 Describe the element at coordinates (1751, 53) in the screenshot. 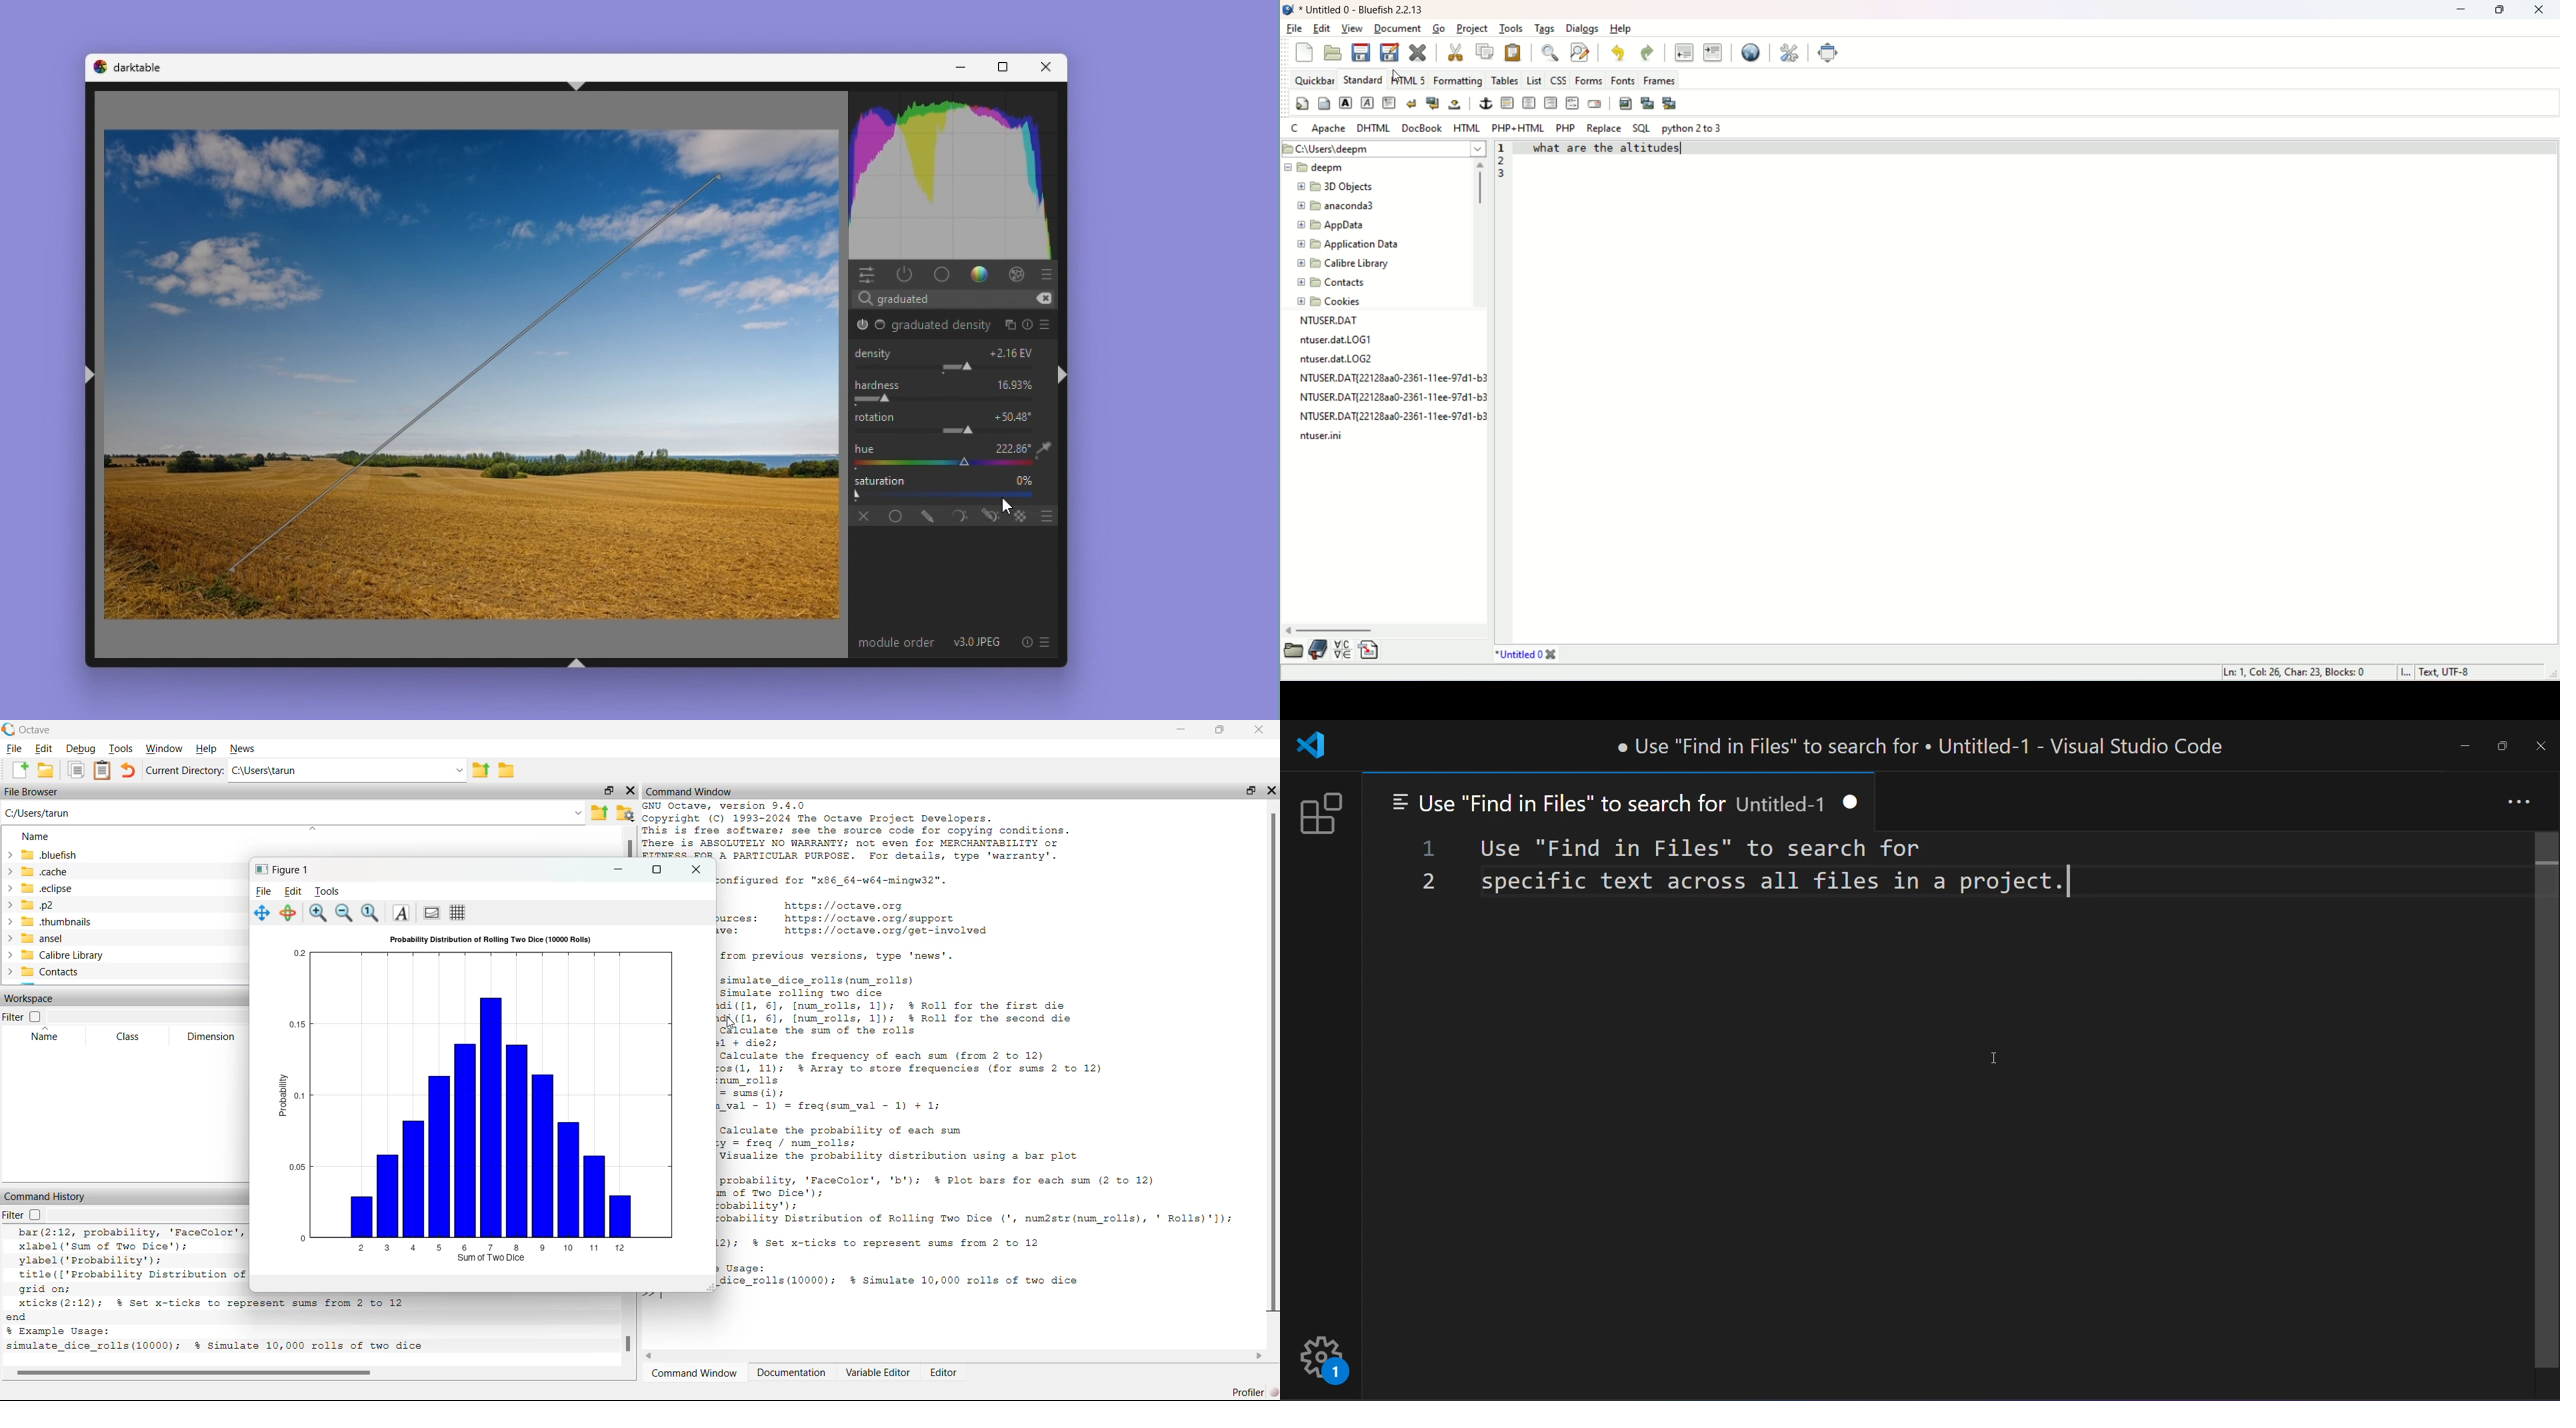

I see `preview in browser` at that location.